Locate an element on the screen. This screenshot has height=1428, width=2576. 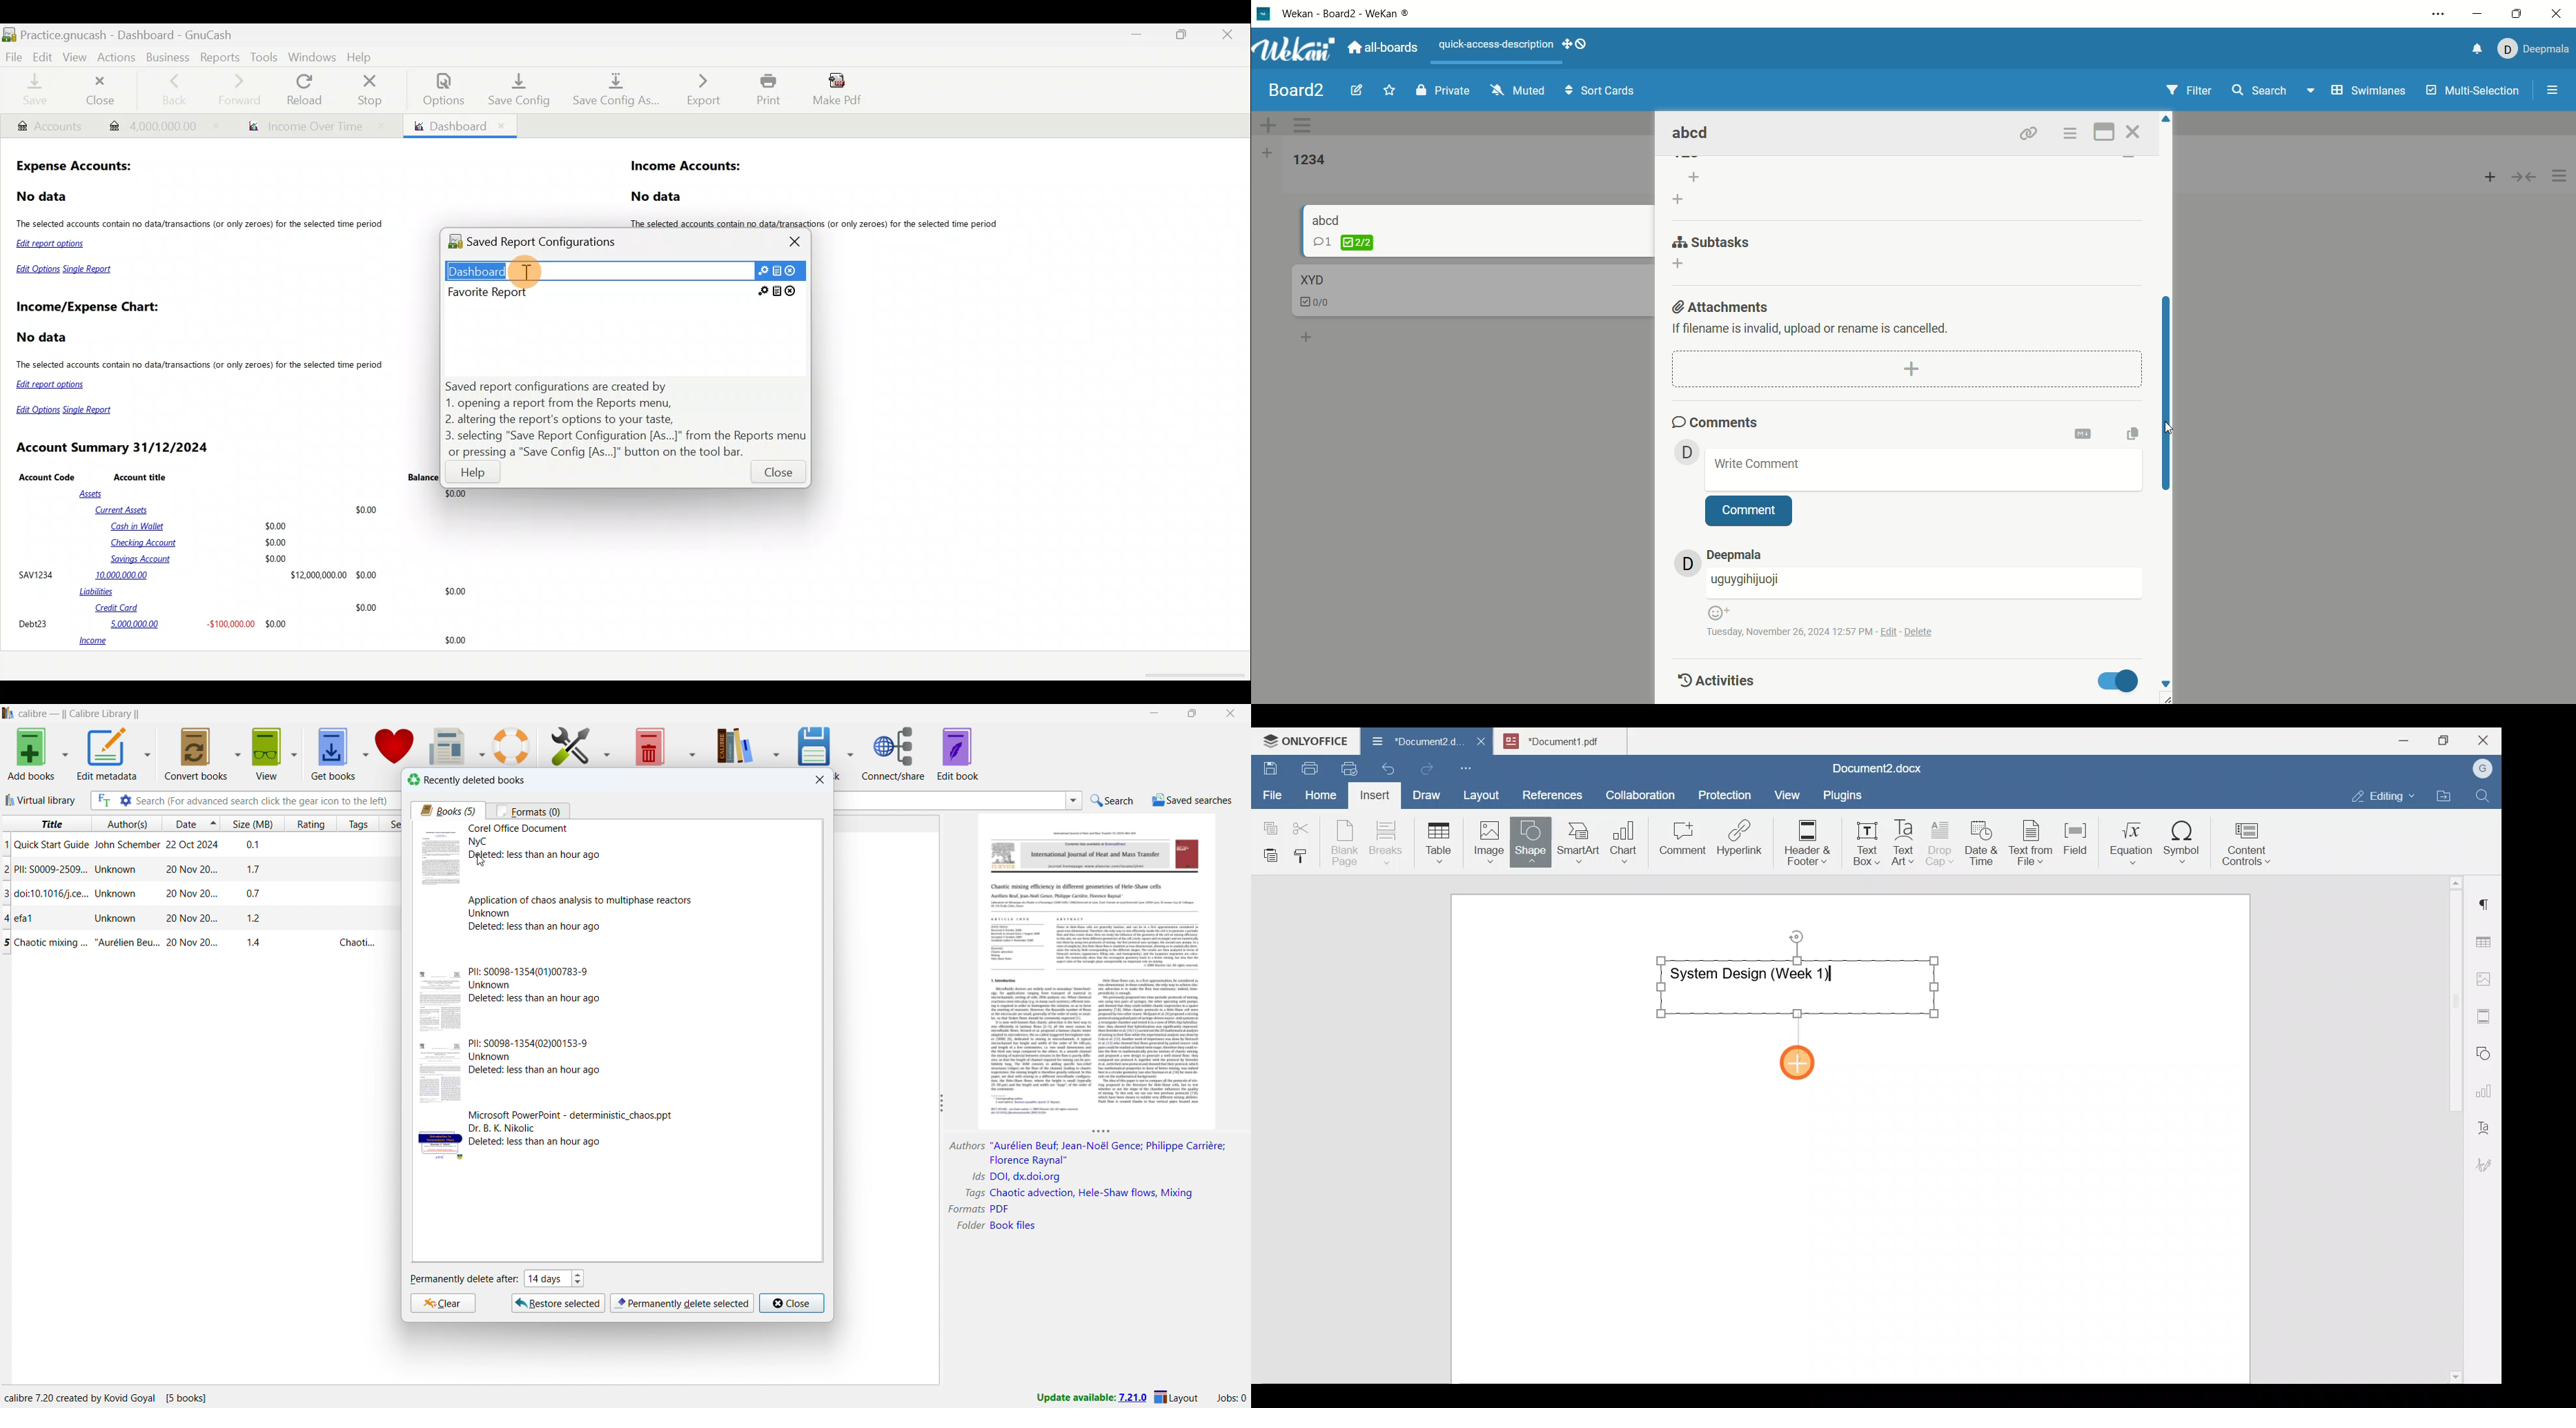
checklist is located at coordinates (1344, 242).